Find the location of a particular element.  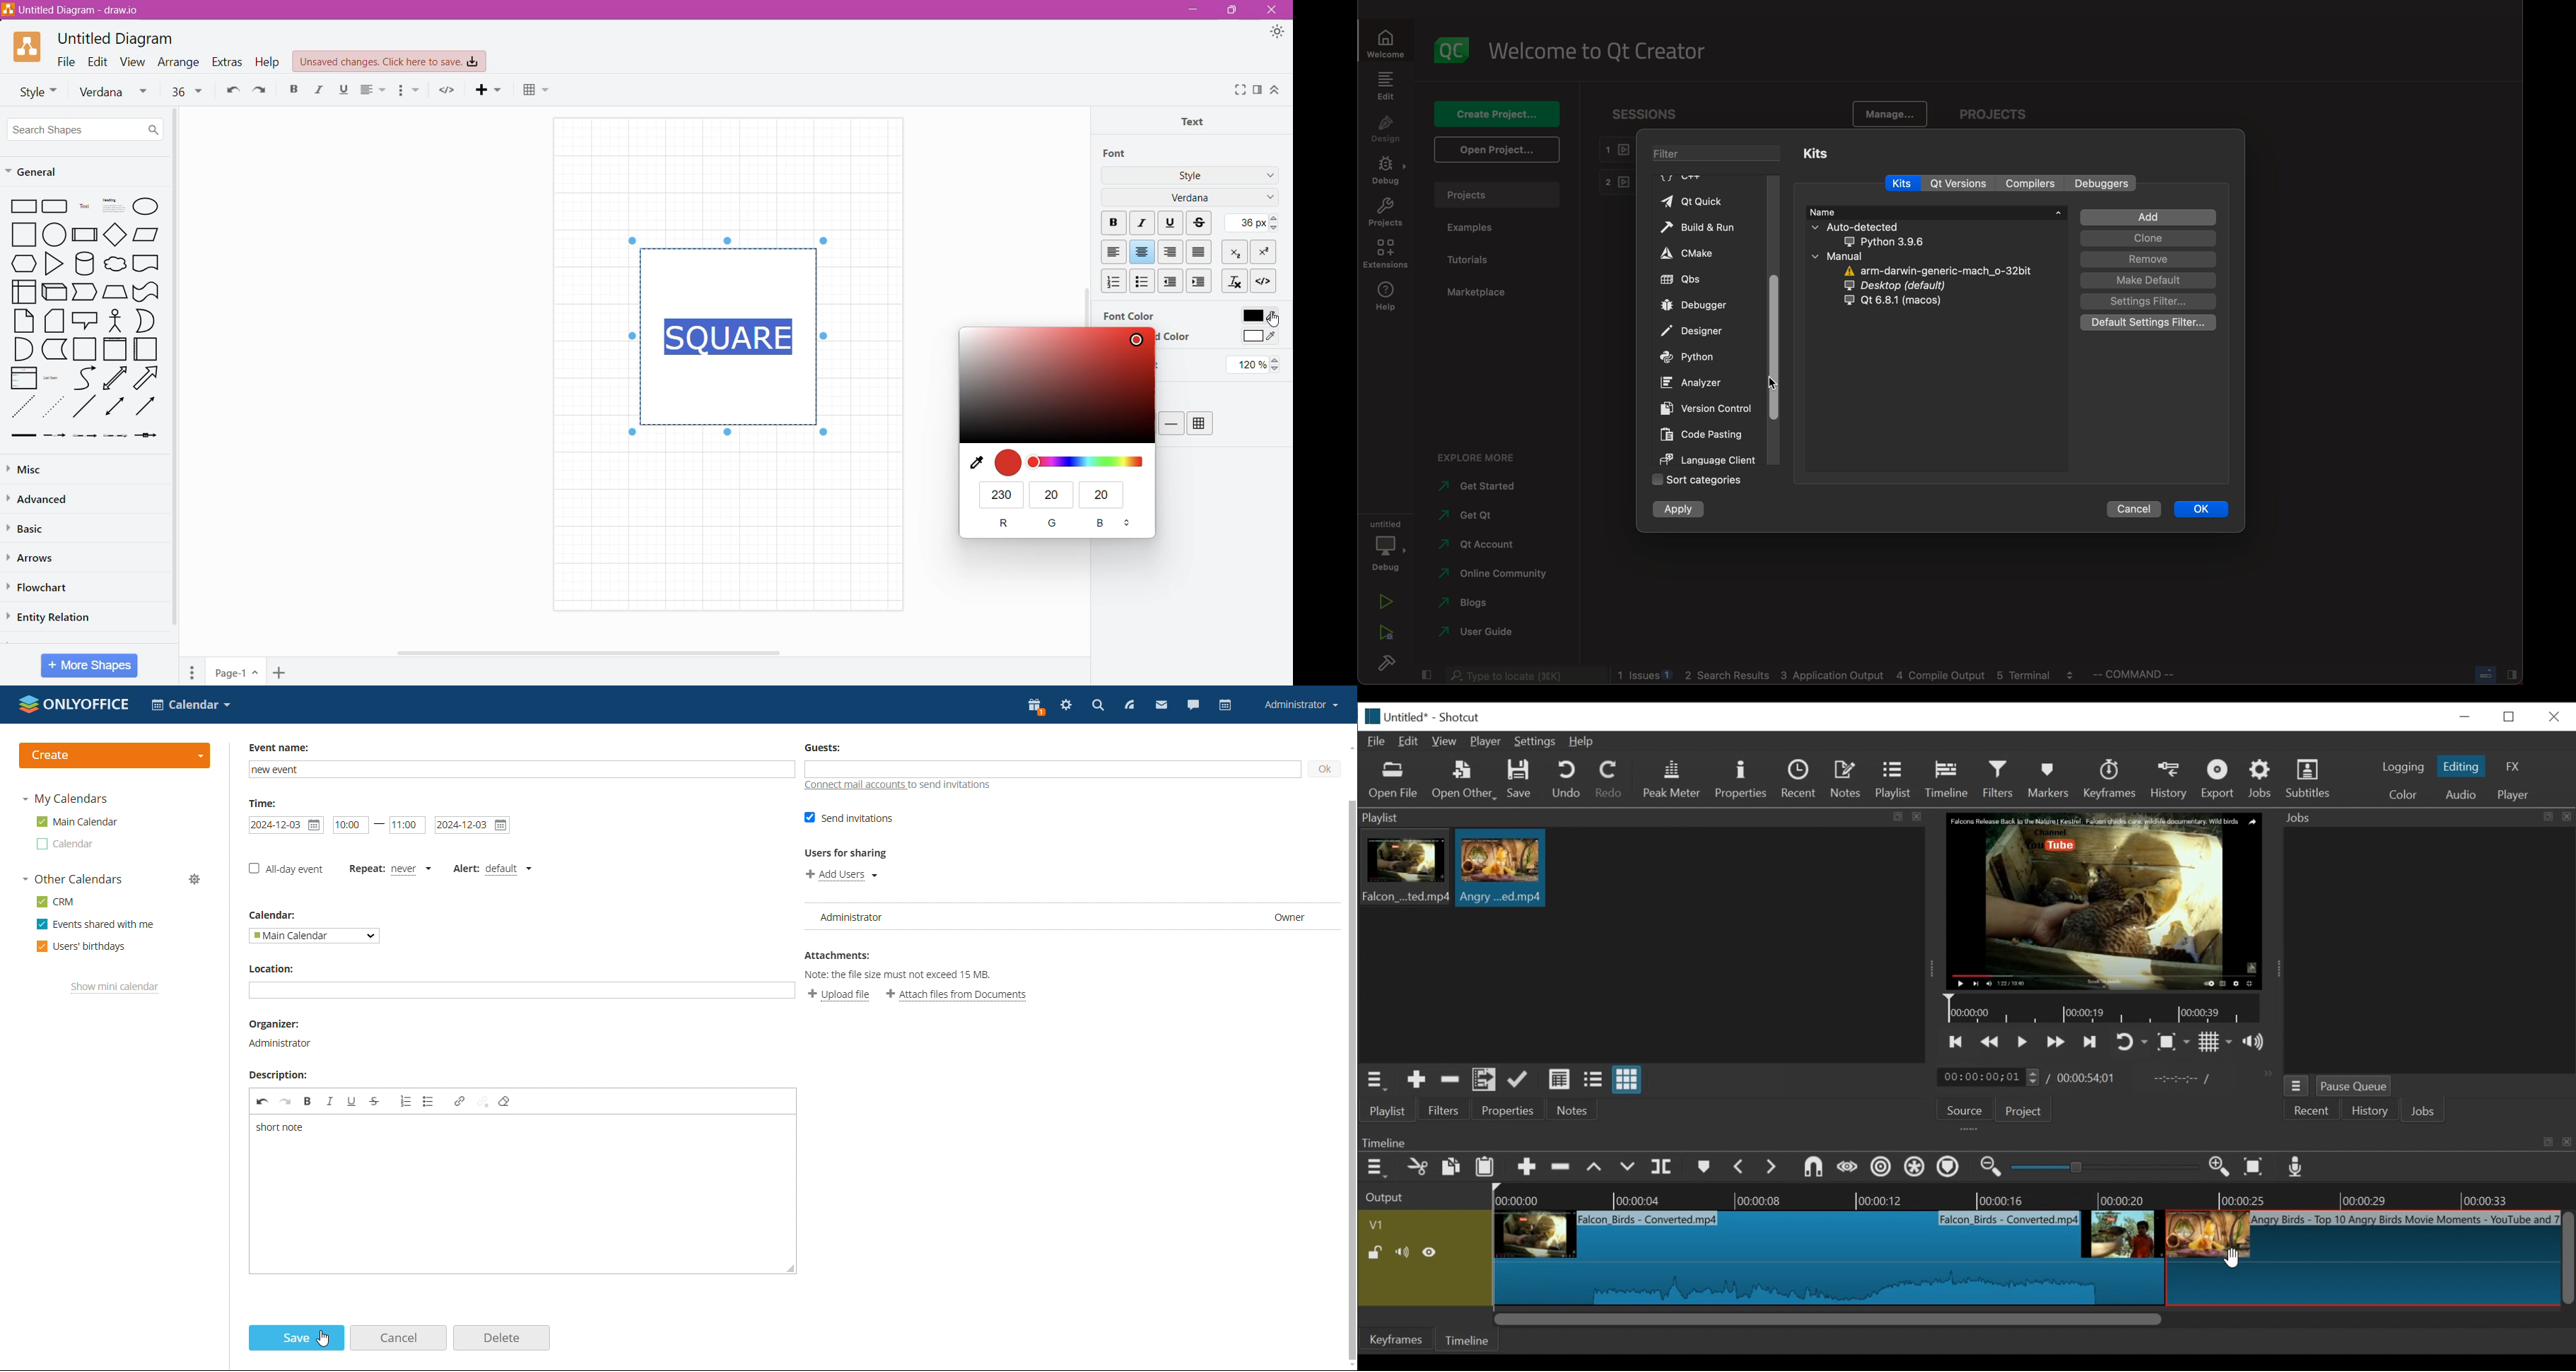

view as details is located at coordinates (1560, 1079).